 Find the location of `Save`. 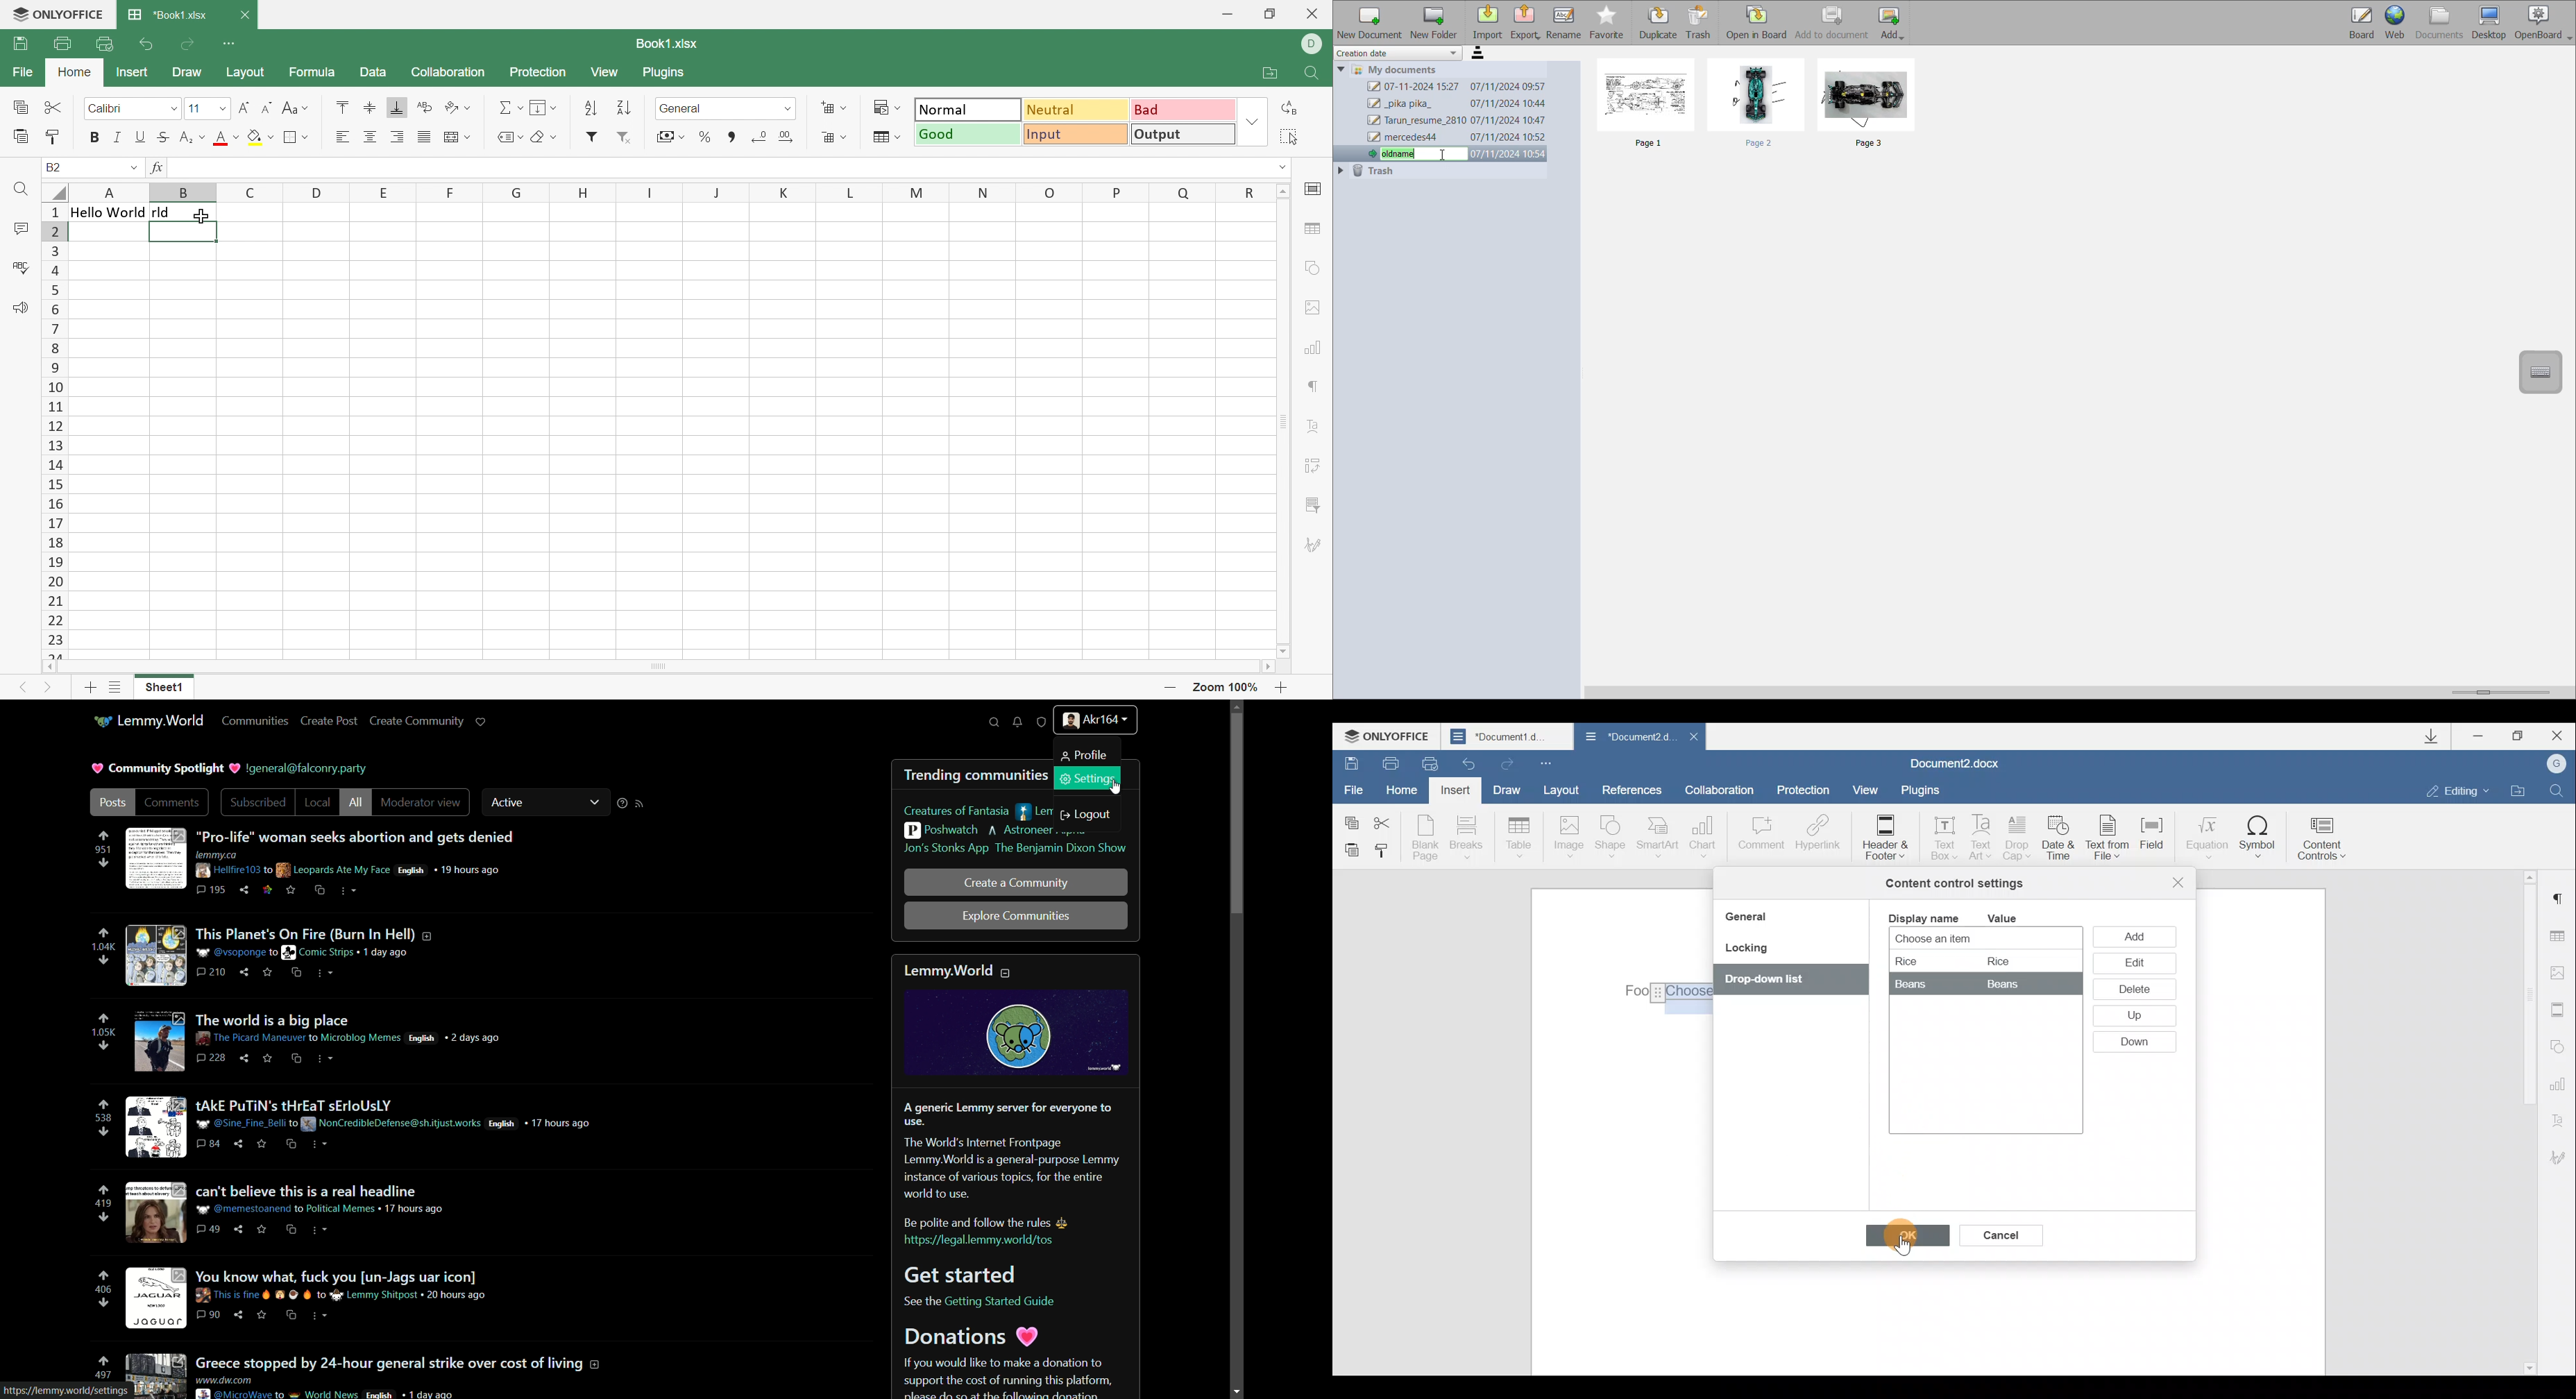

Save is located at coordinates (21, 44).